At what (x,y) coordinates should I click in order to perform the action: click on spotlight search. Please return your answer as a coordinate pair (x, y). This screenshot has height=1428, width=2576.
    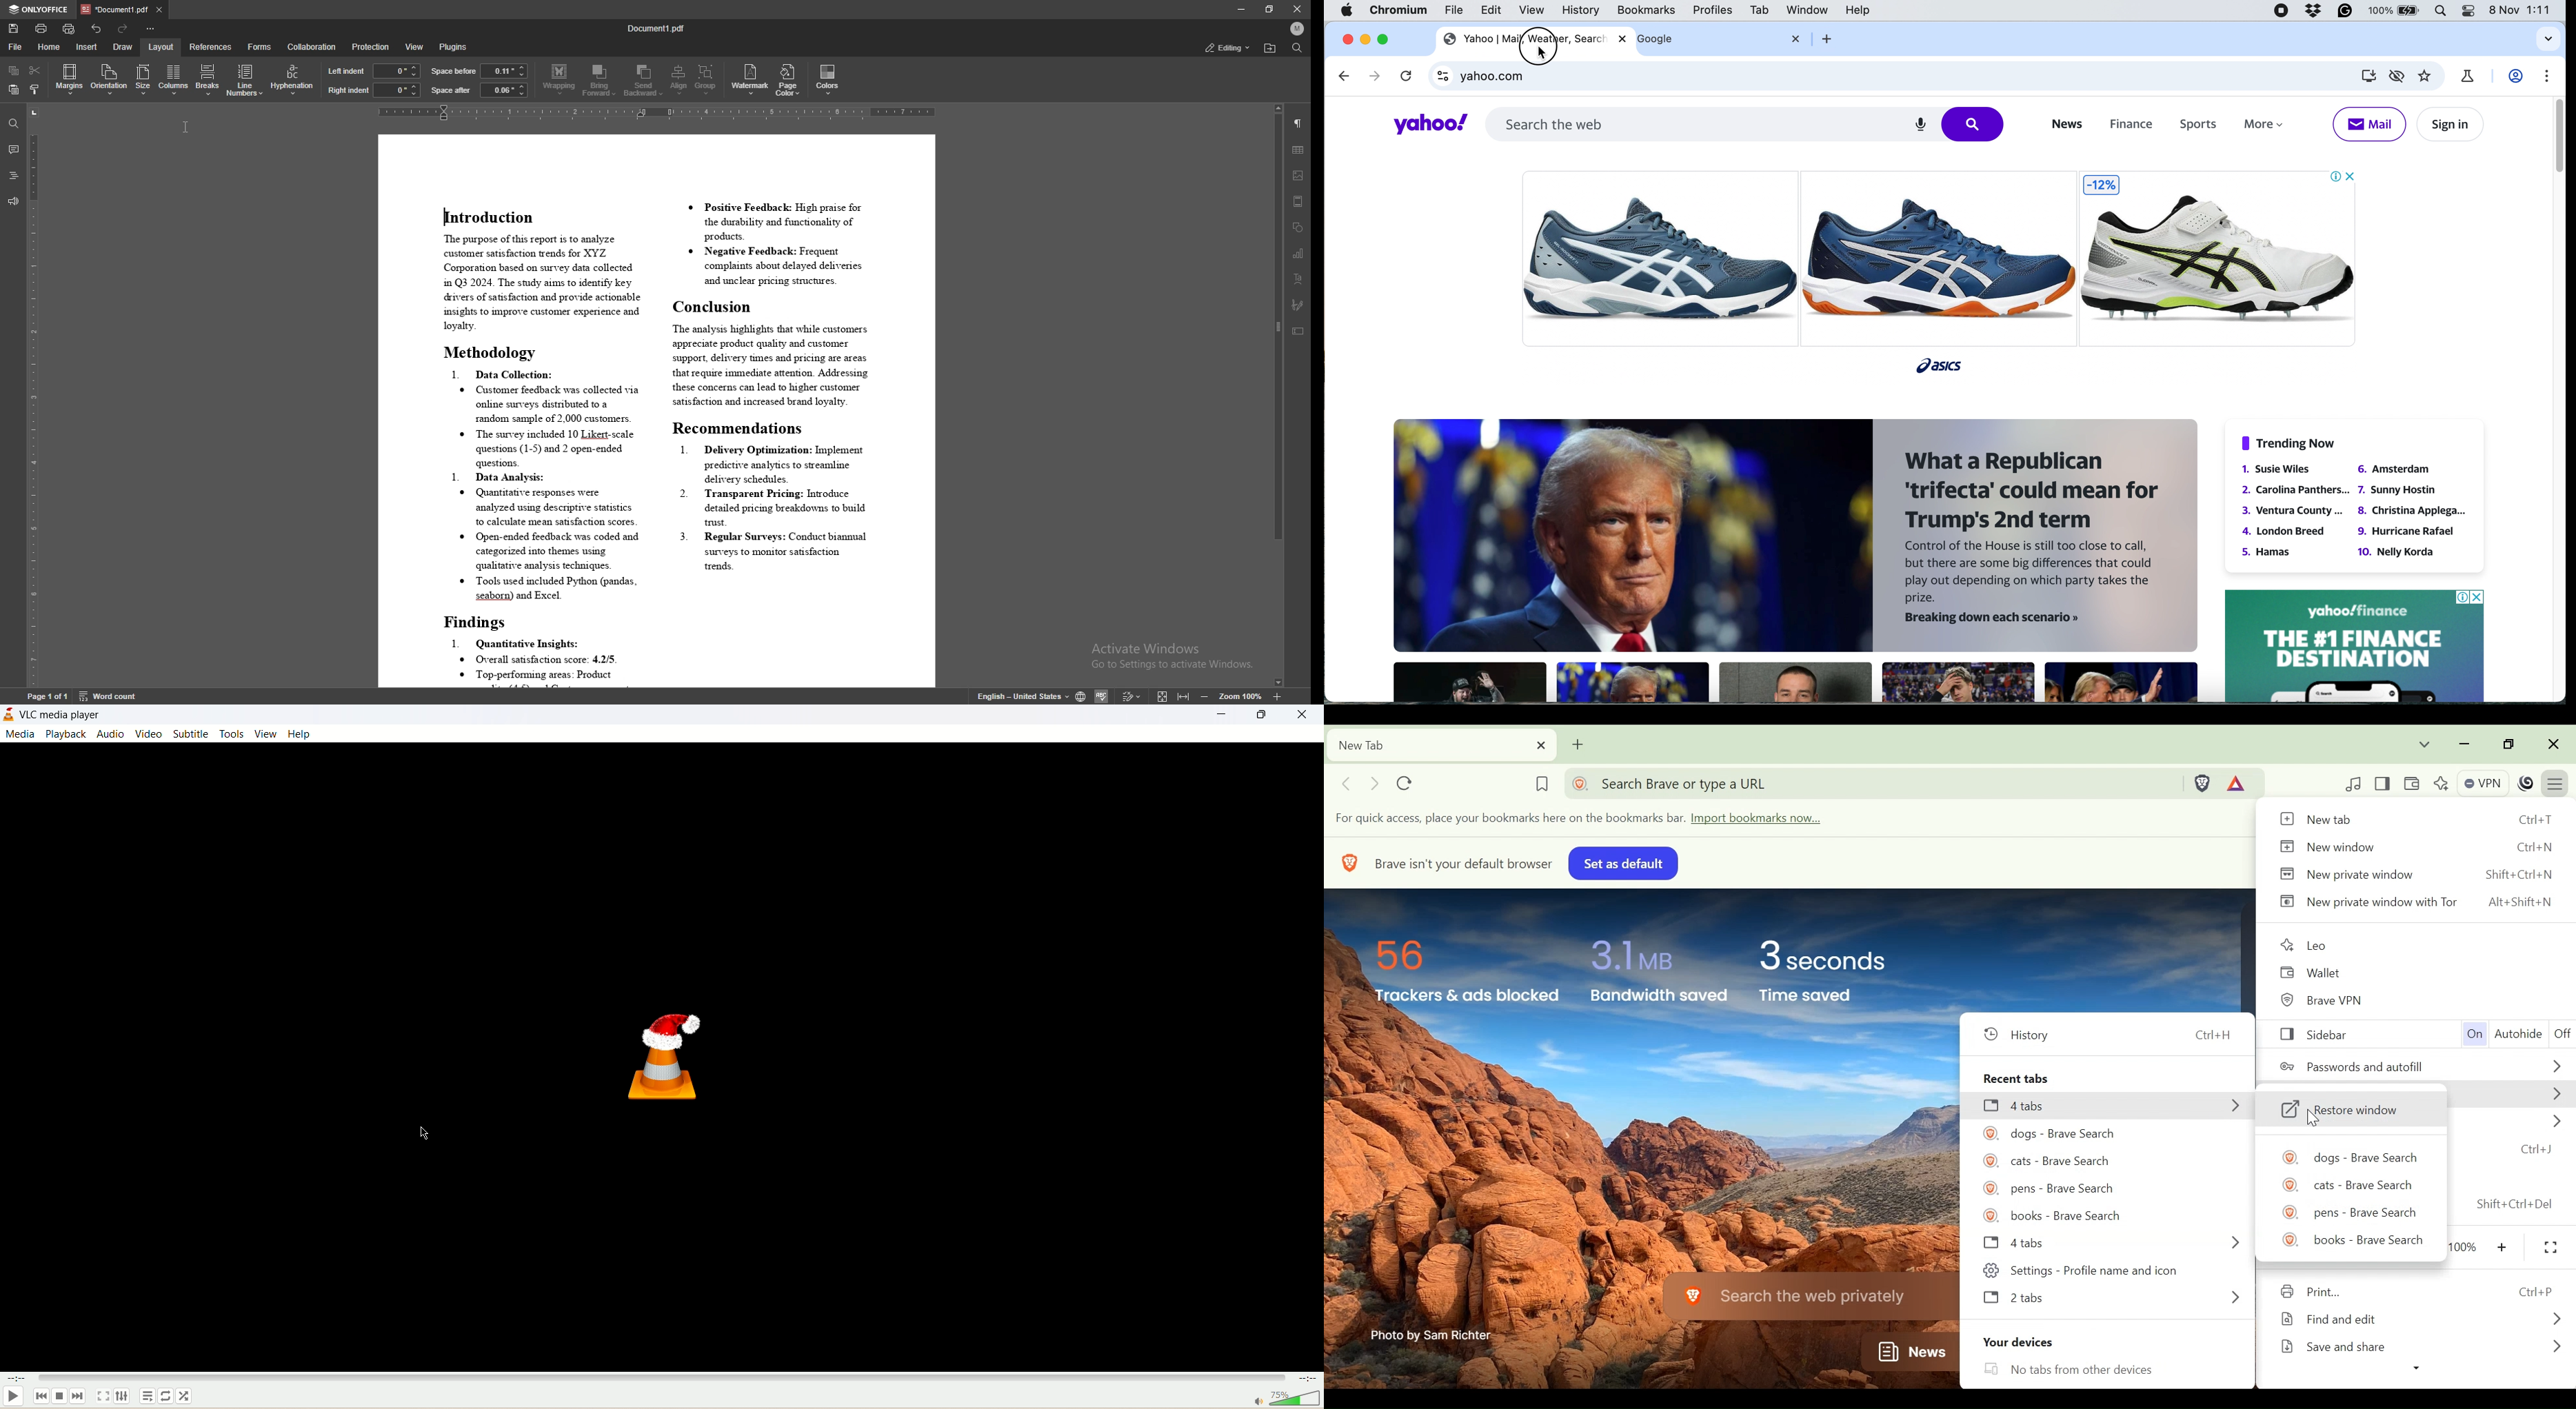
    Looking at the image, I should click on (2441, 12).